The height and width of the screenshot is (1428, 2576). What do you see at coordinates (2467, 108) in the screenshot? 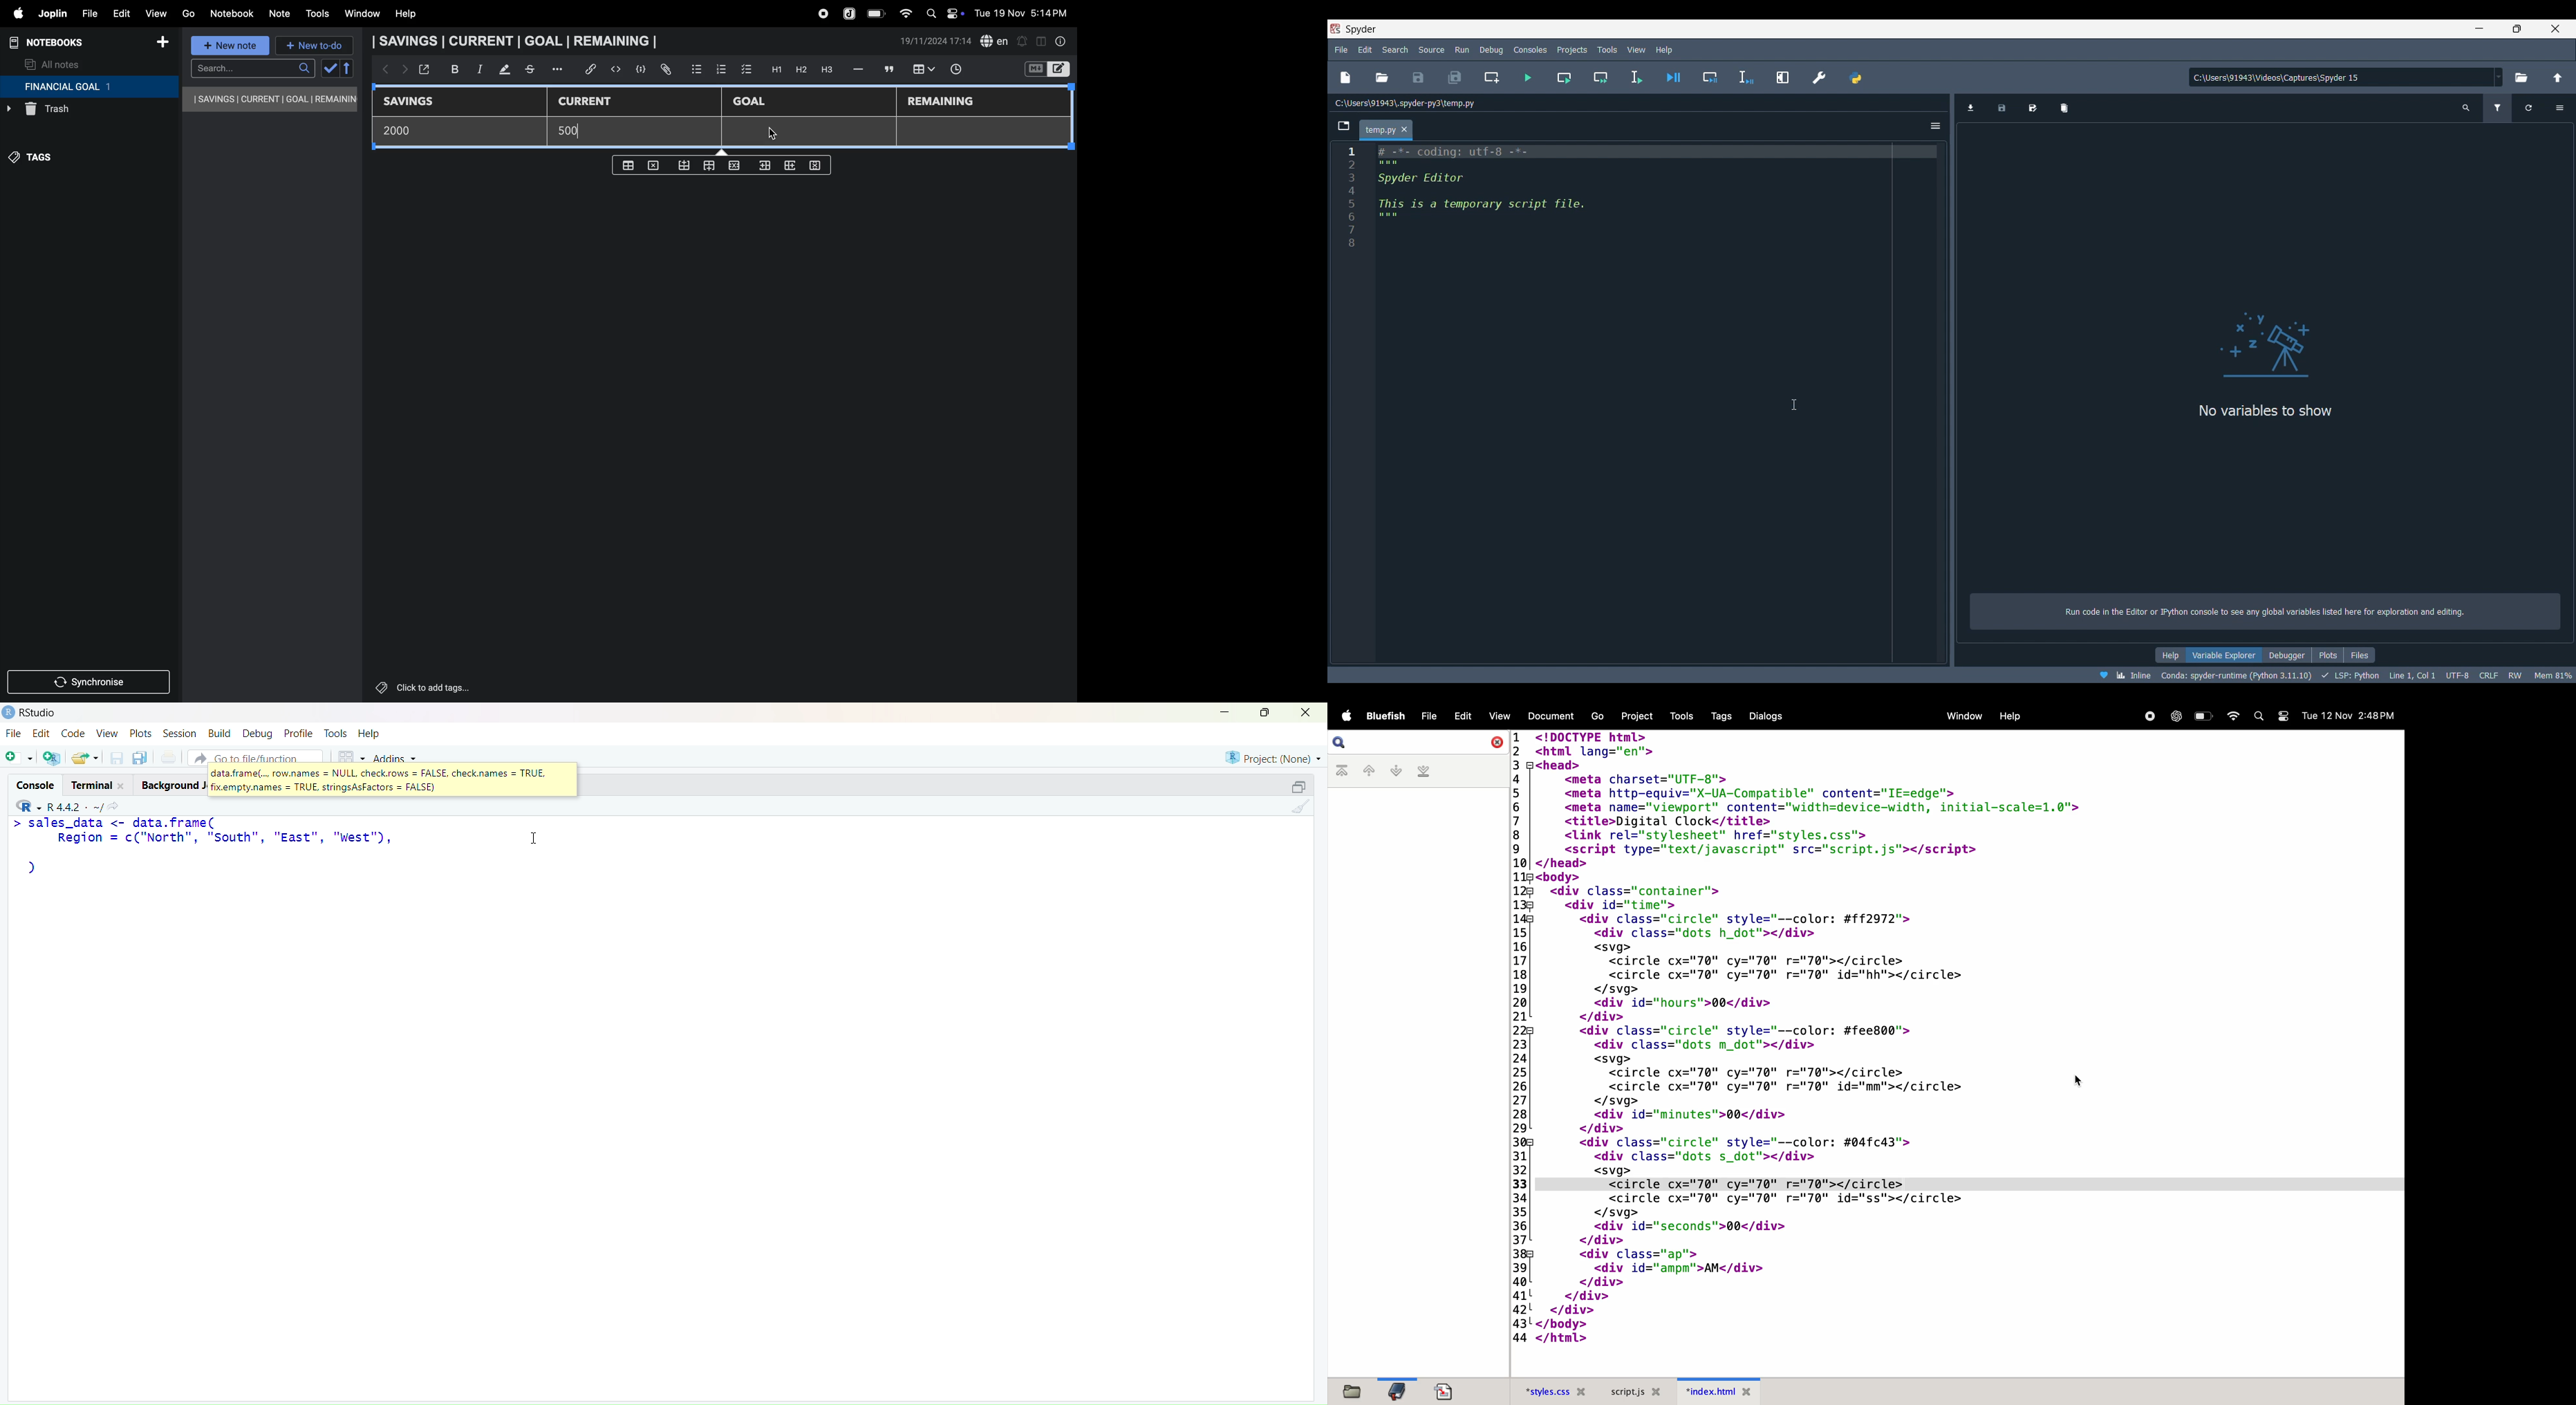
I see `Search variable by names and types` at bounding box center [2467, 108].